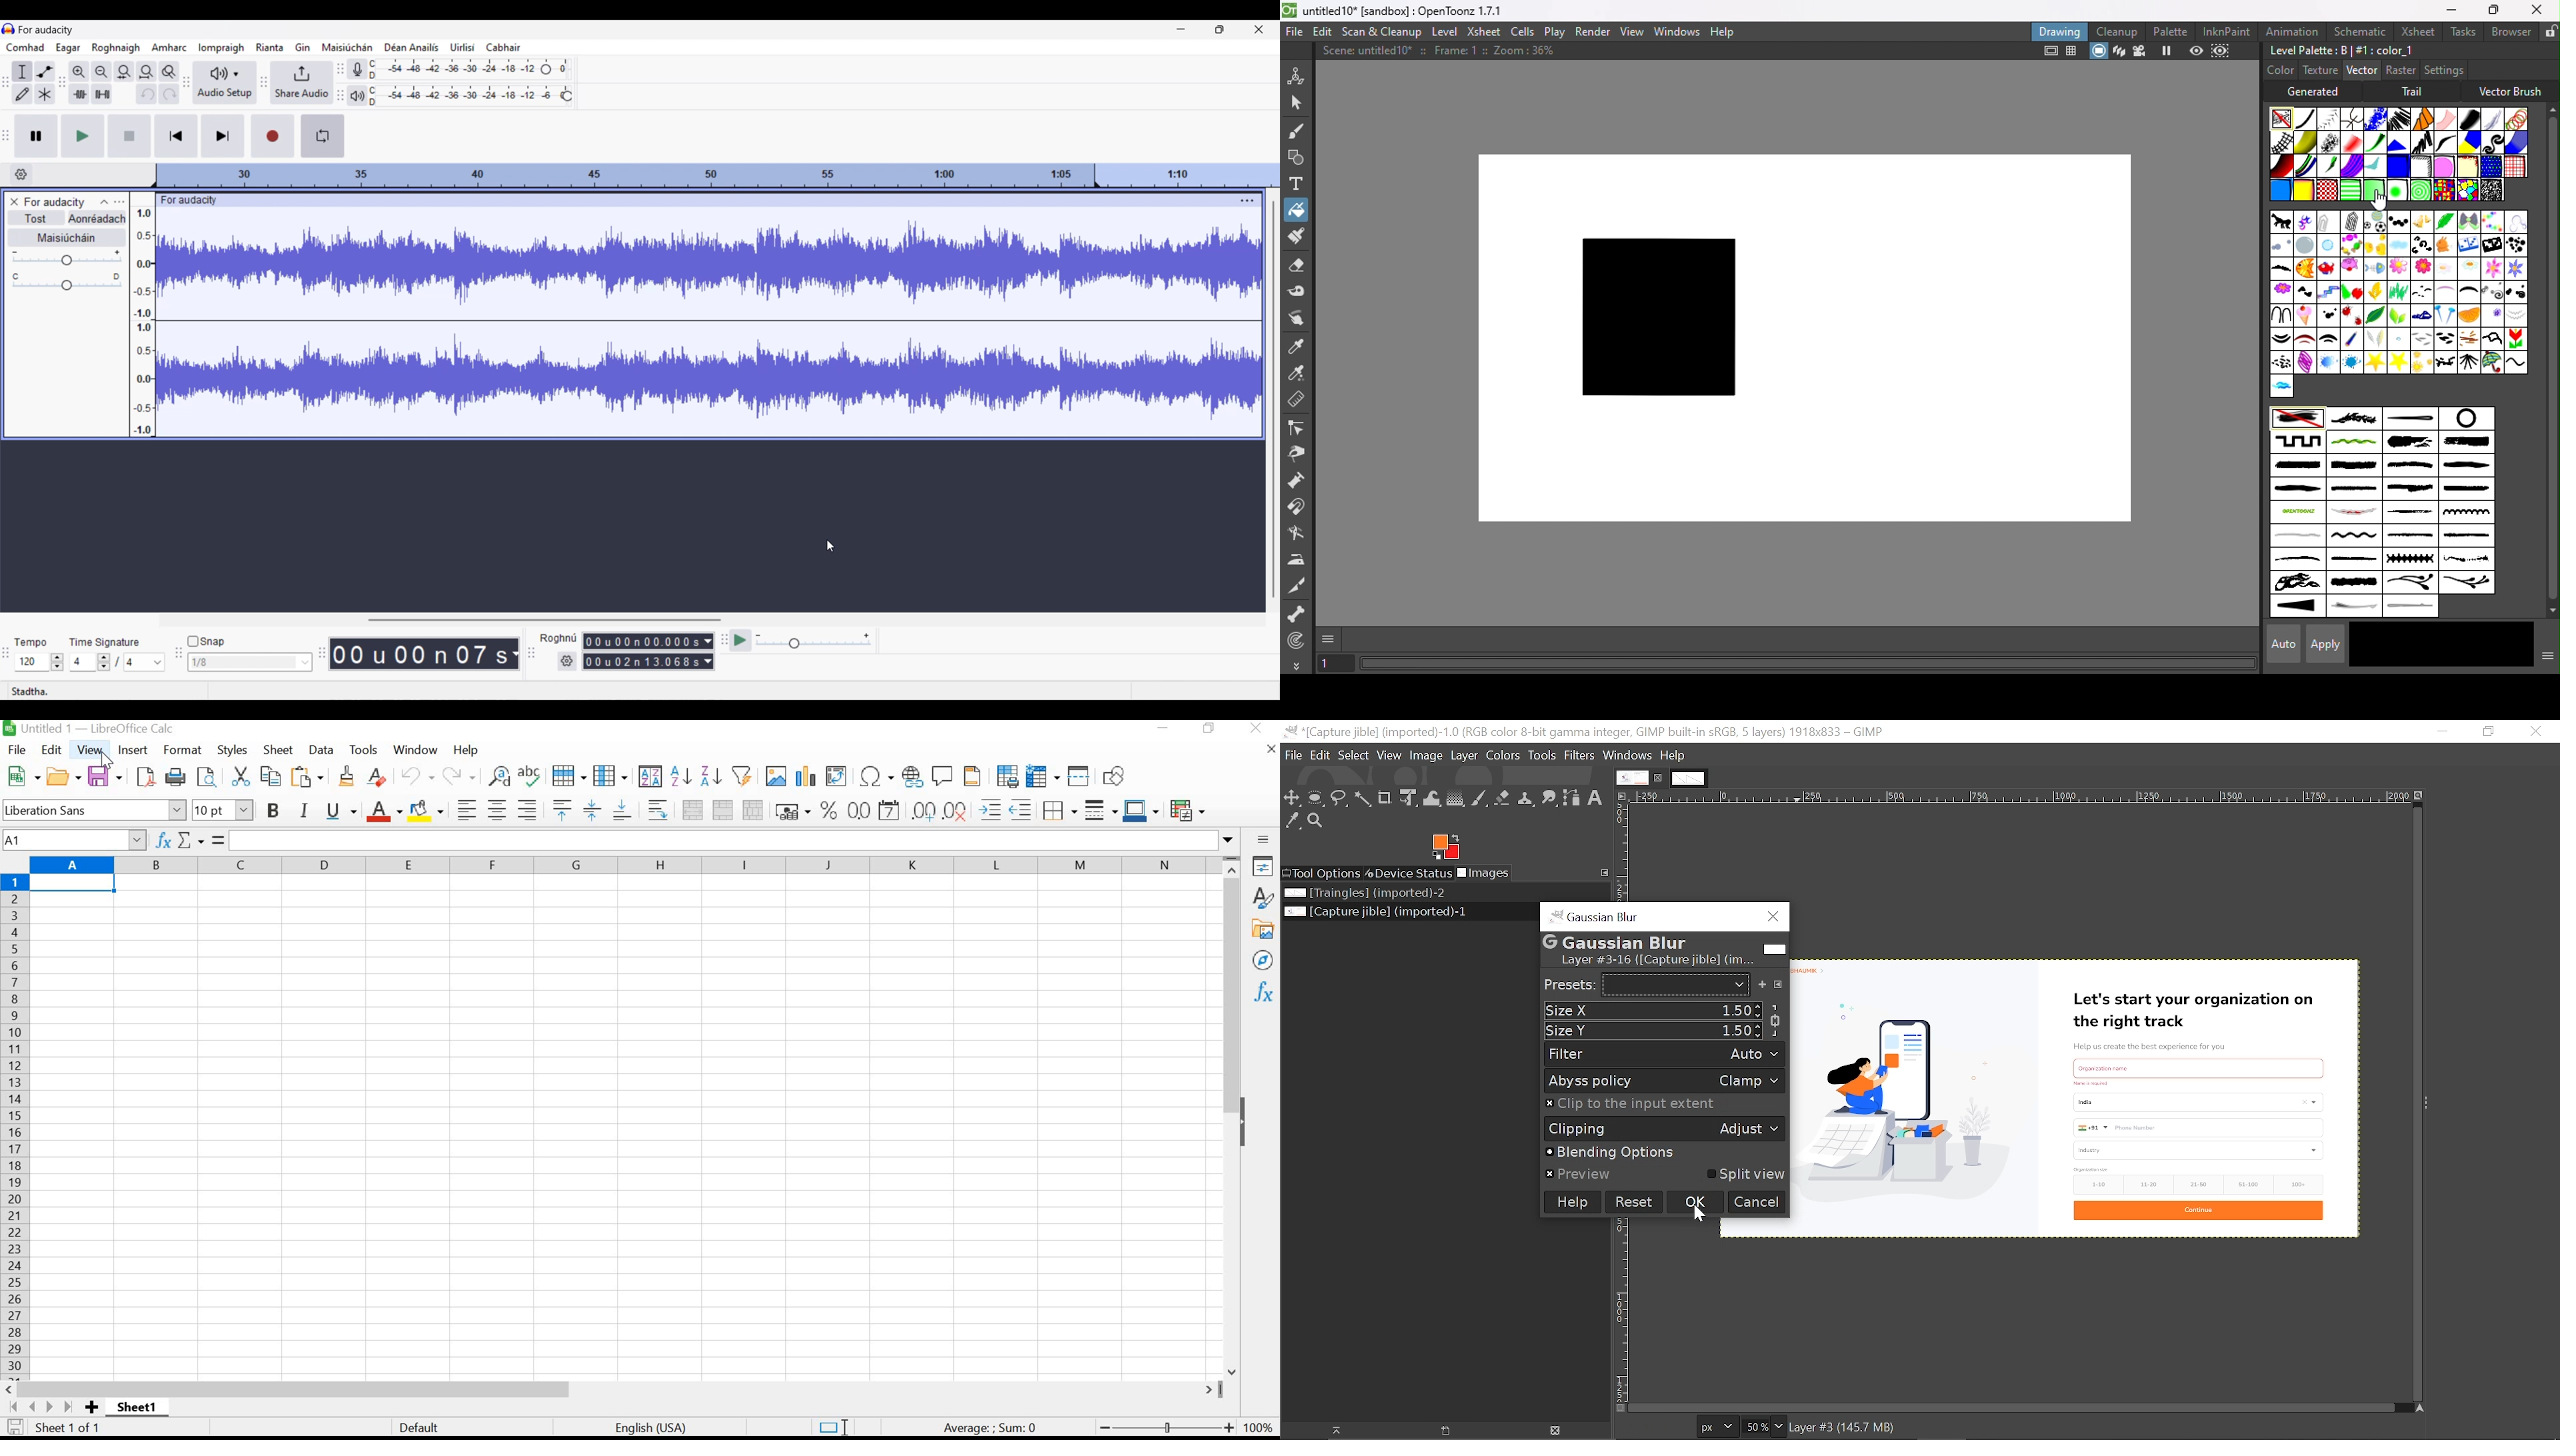  Describe the element at coordinates (1140, 809) in the screenshot. I see `BORDER COLOR` at that location.